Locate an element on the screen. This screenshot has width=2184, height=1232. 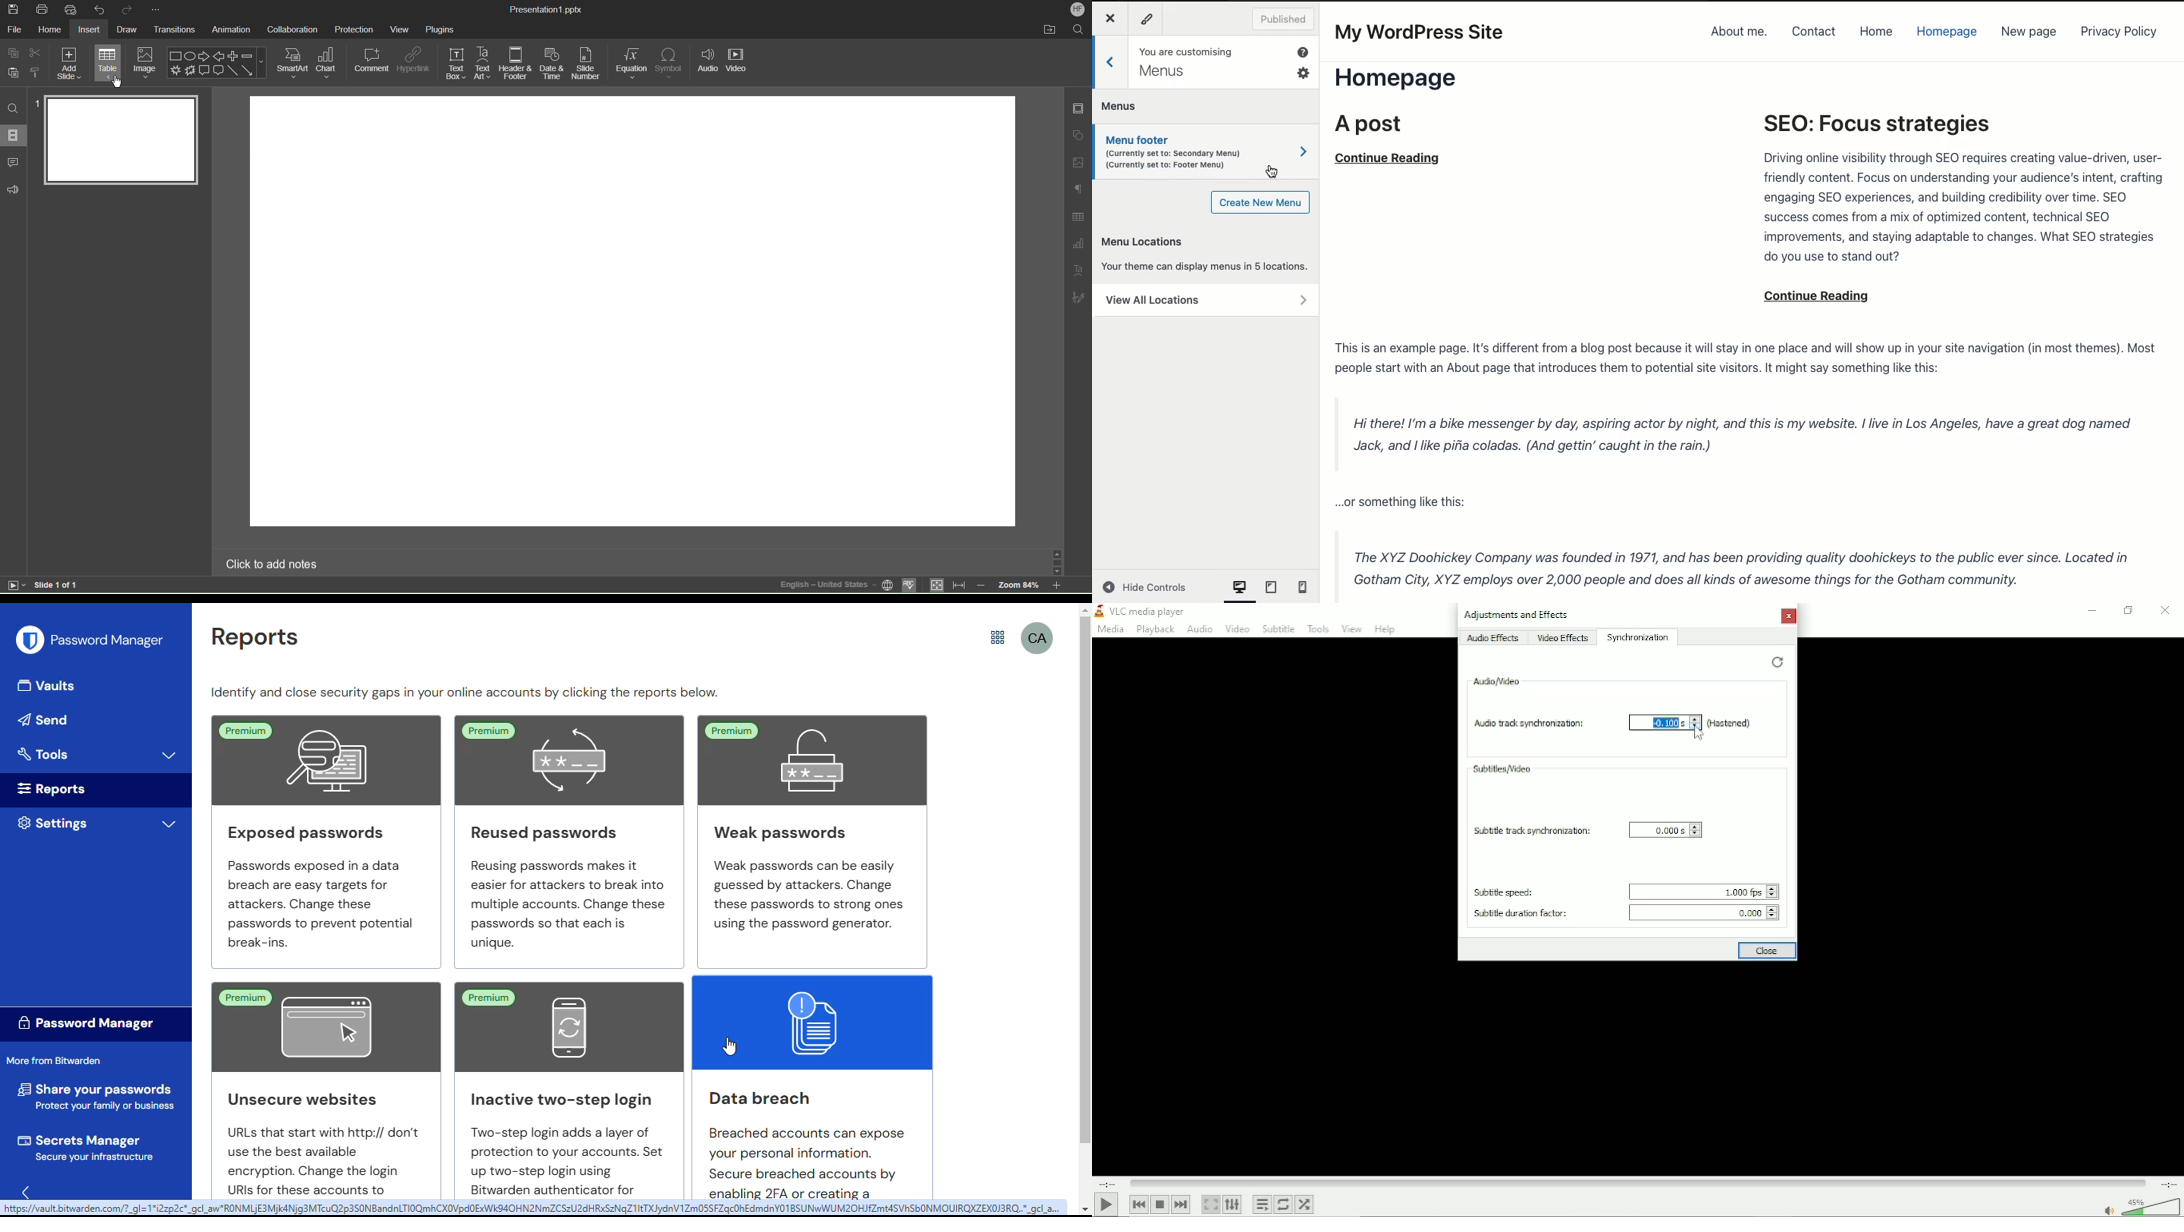
ca is located at coordinates (1038, 637).